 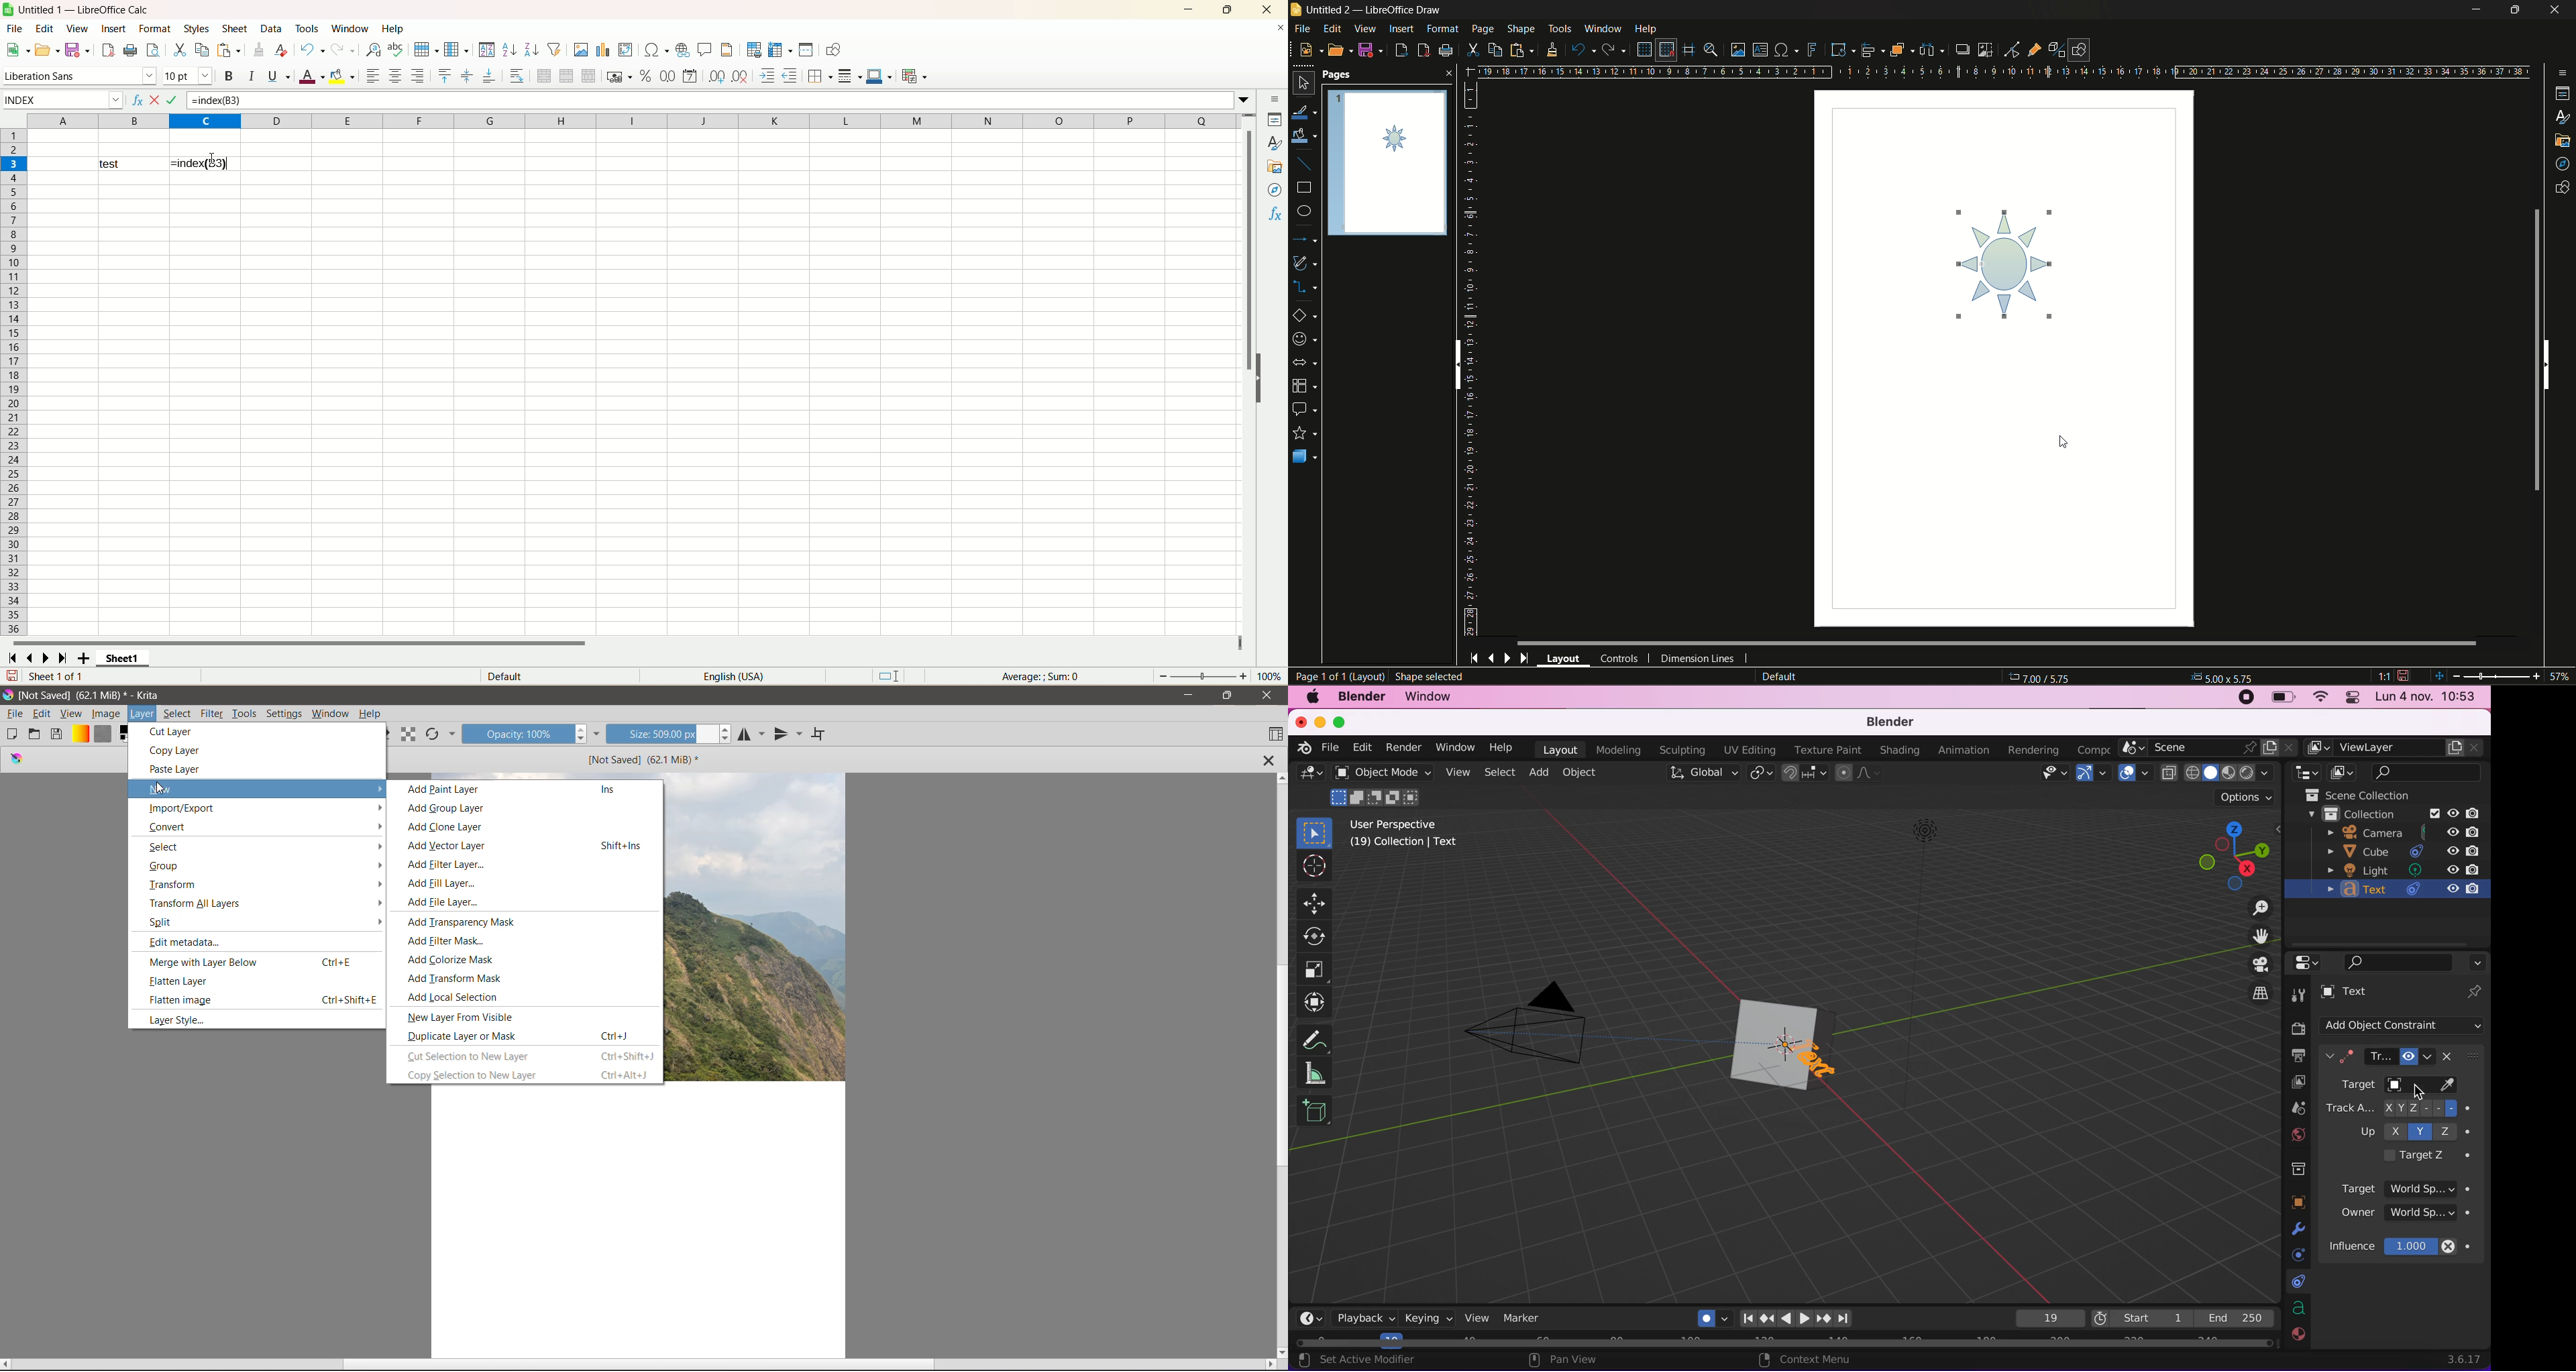 What do you see at coordinates (2393, 748) in the screenshot?
I see `viewlayer` at bounding box center [2393, 748].